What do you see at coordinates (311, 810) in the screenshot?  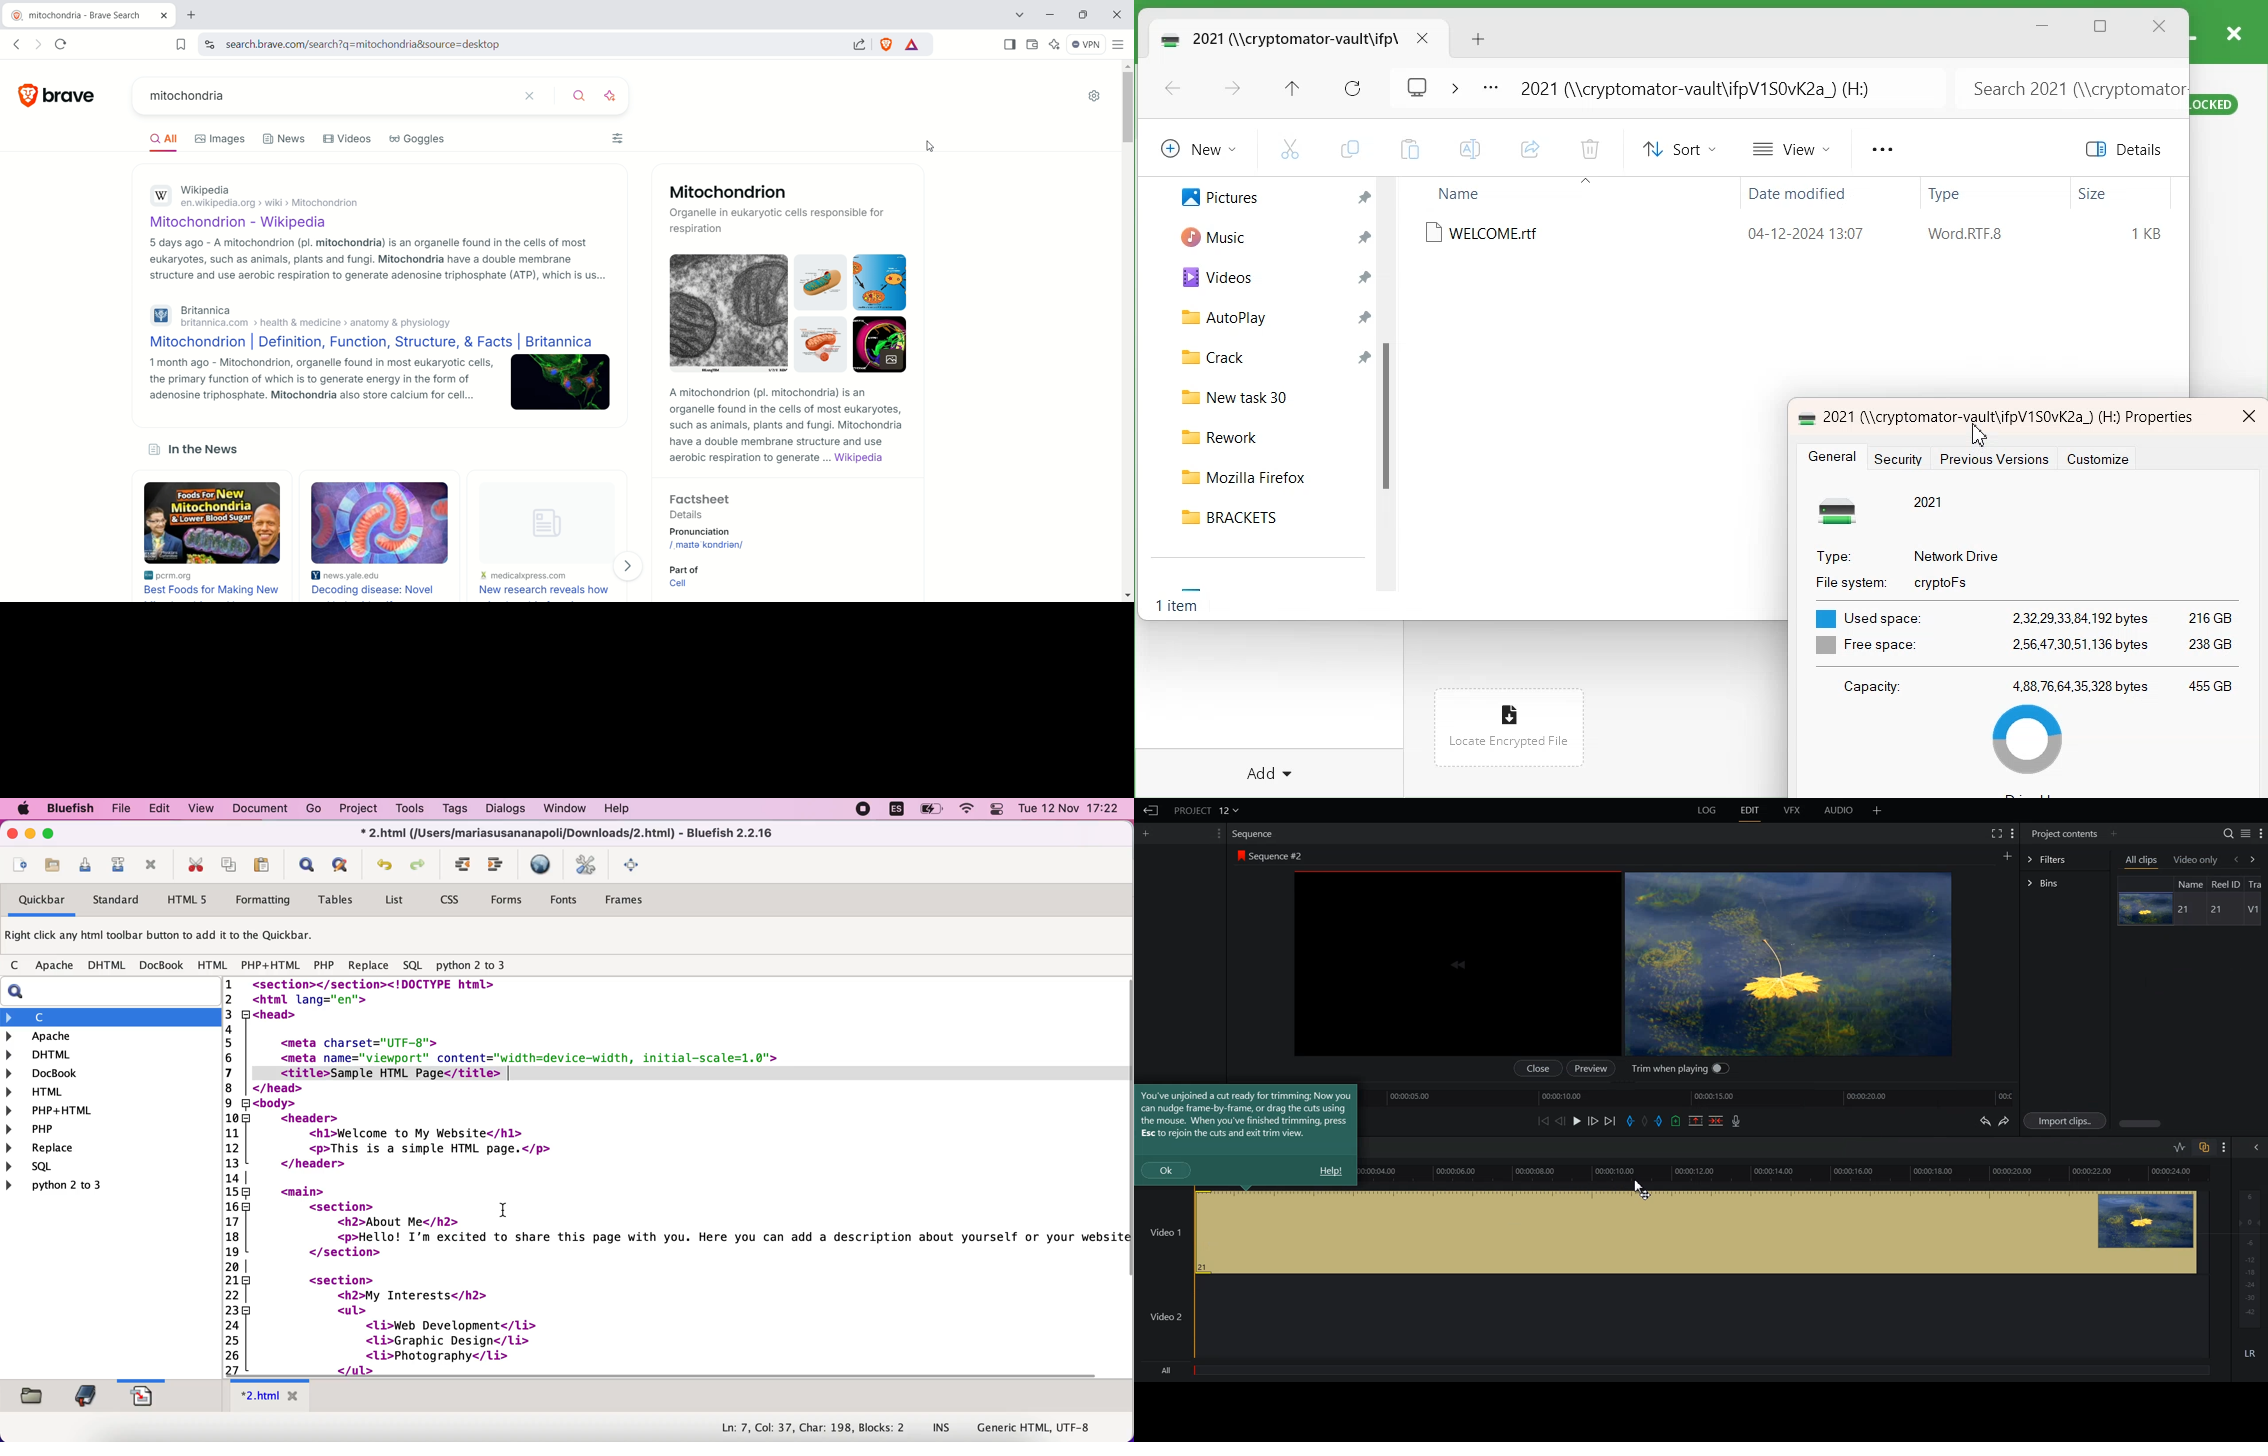 I see `go` at bounding box center [311, 810].